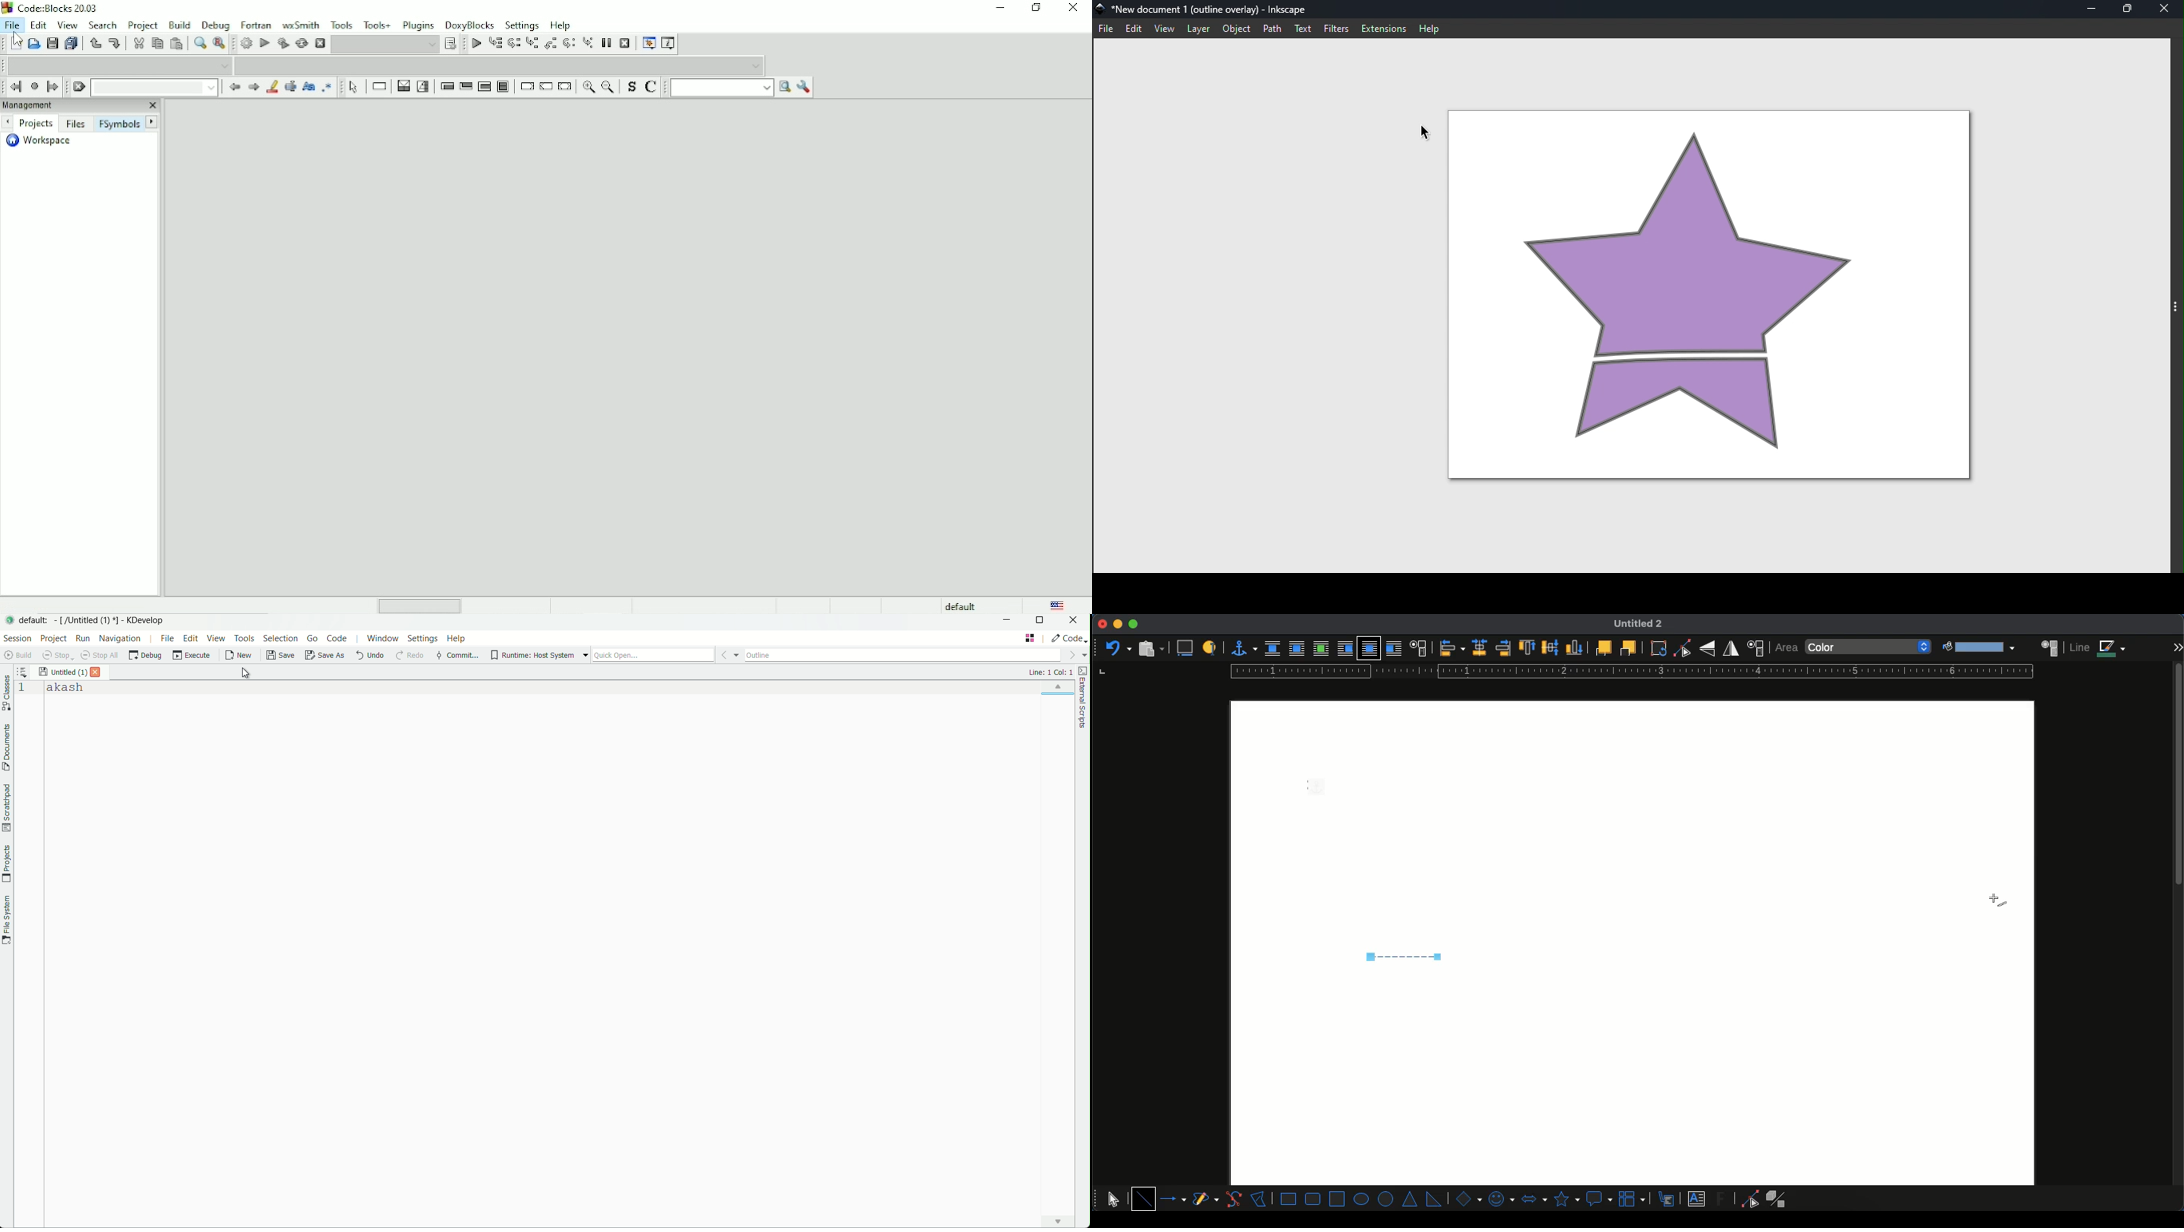 This screenshot has height=1232, width=2184. What do you see at coordinates (2129, 9) in the screenshot?
I see `Maximize` at bounding box center [2129, 9].